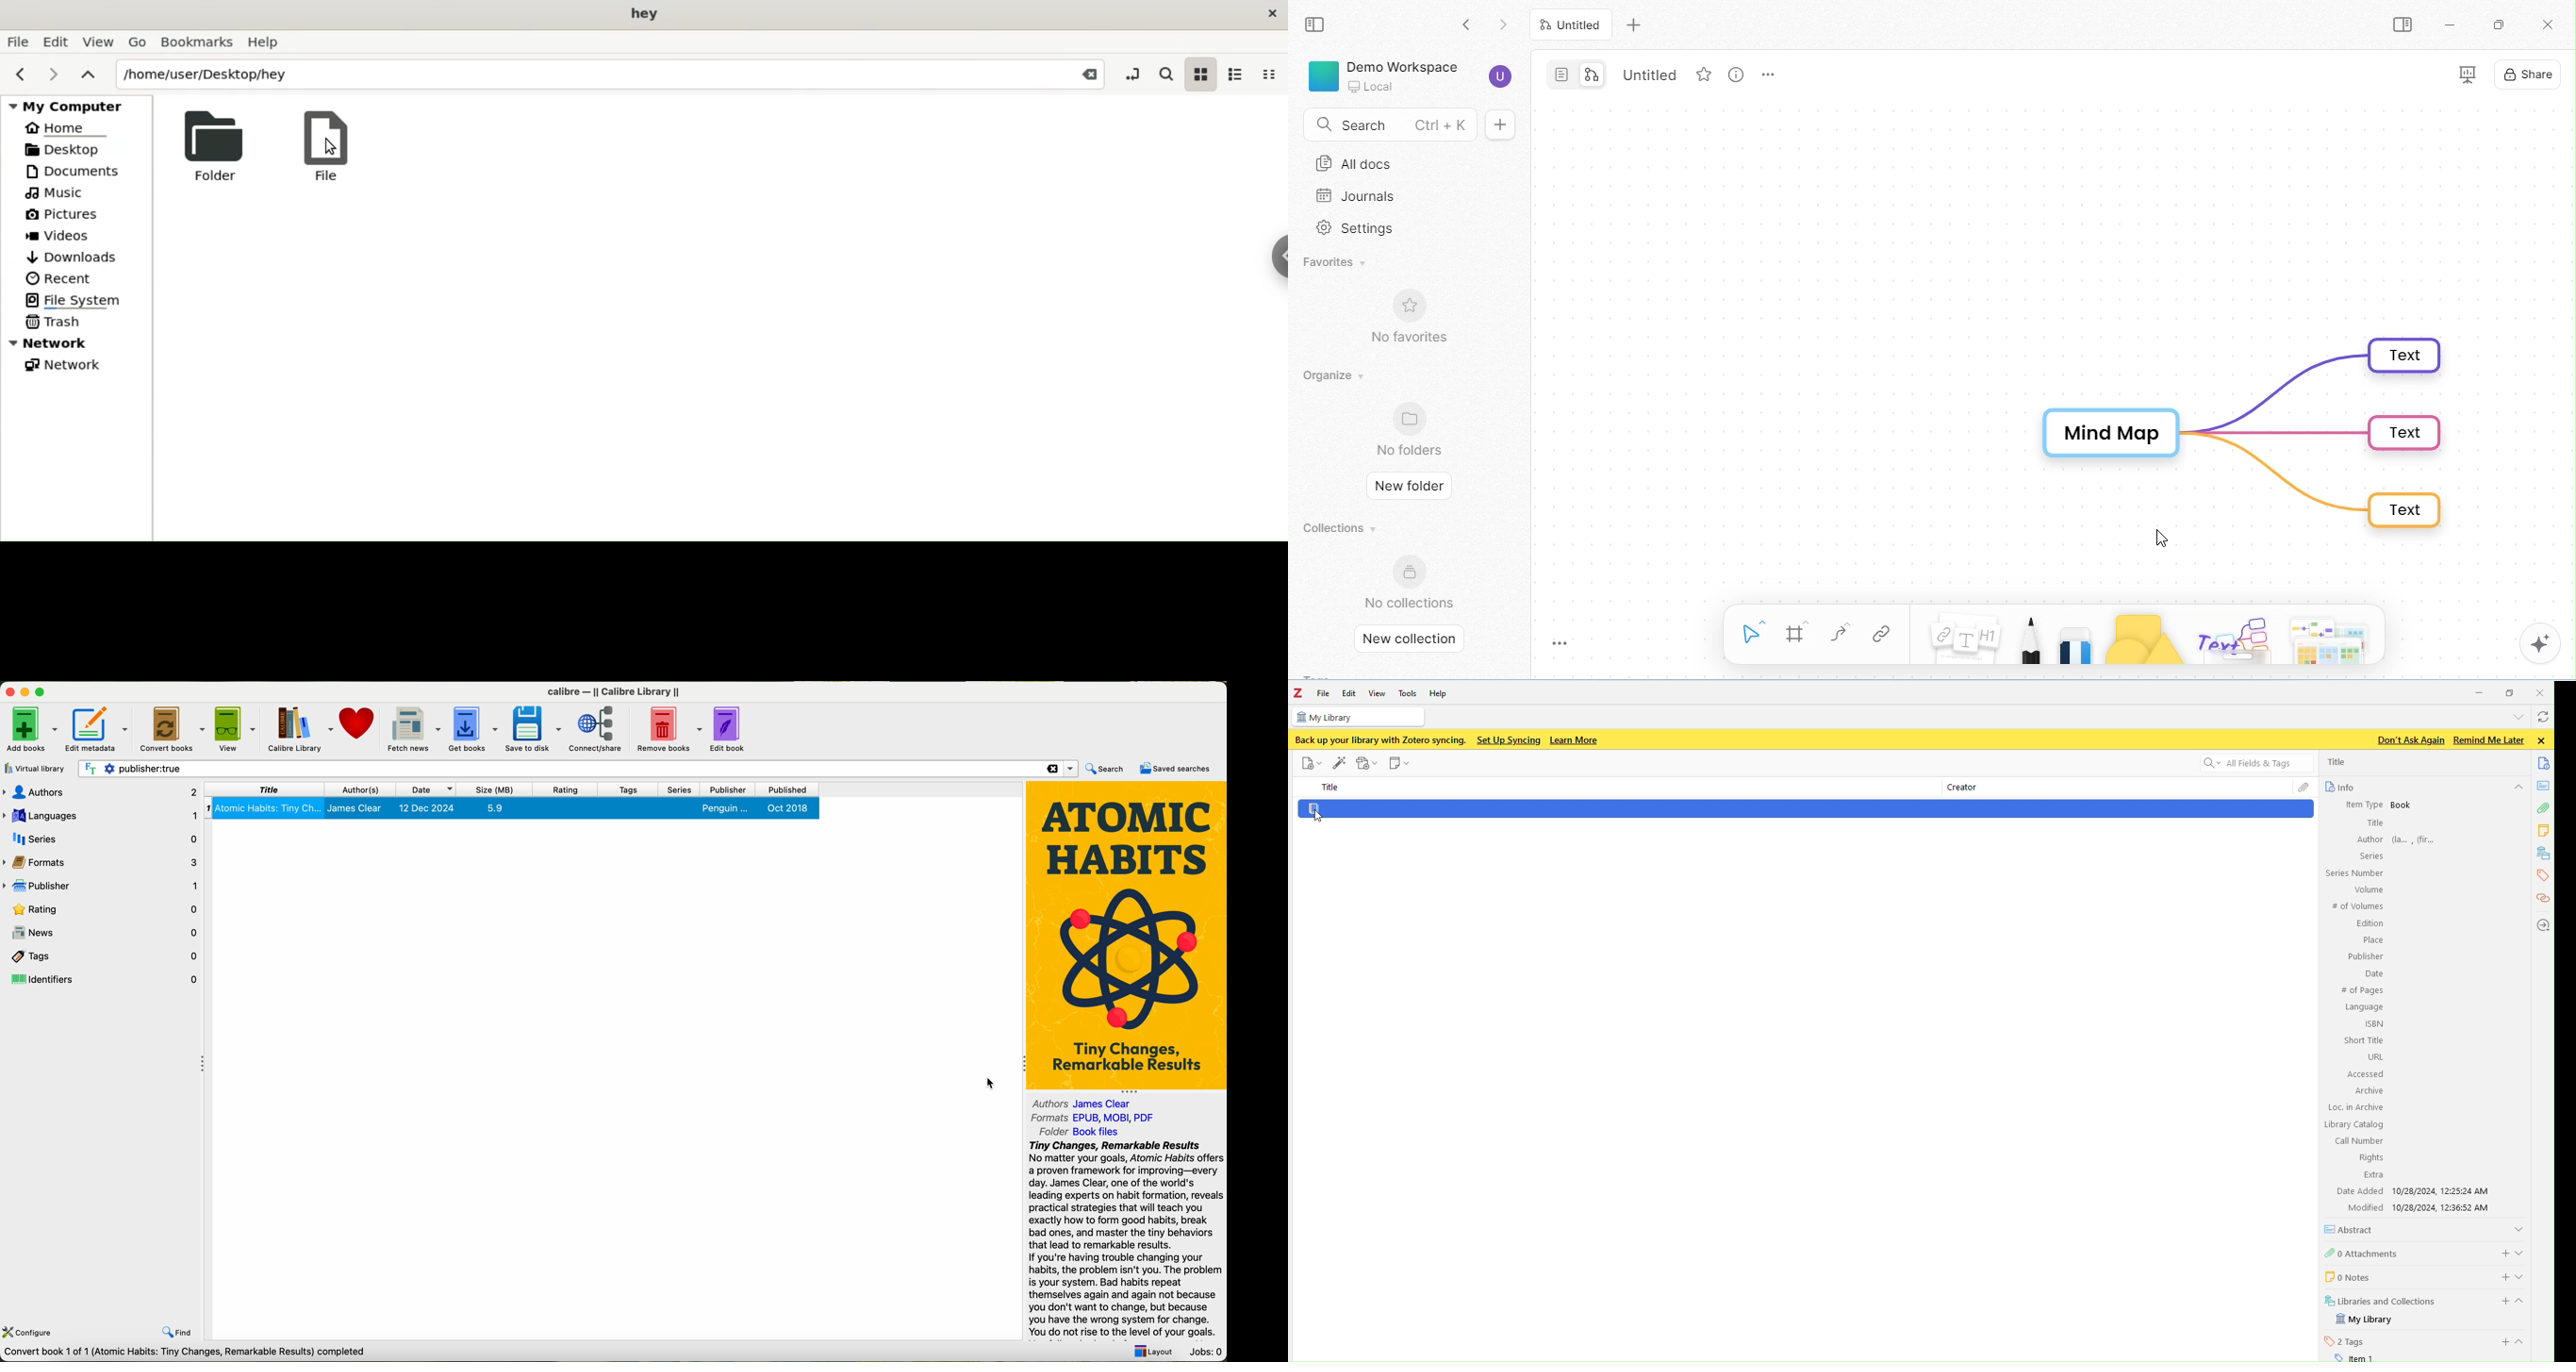  I want to click on attachments, so click(2431, 1254).